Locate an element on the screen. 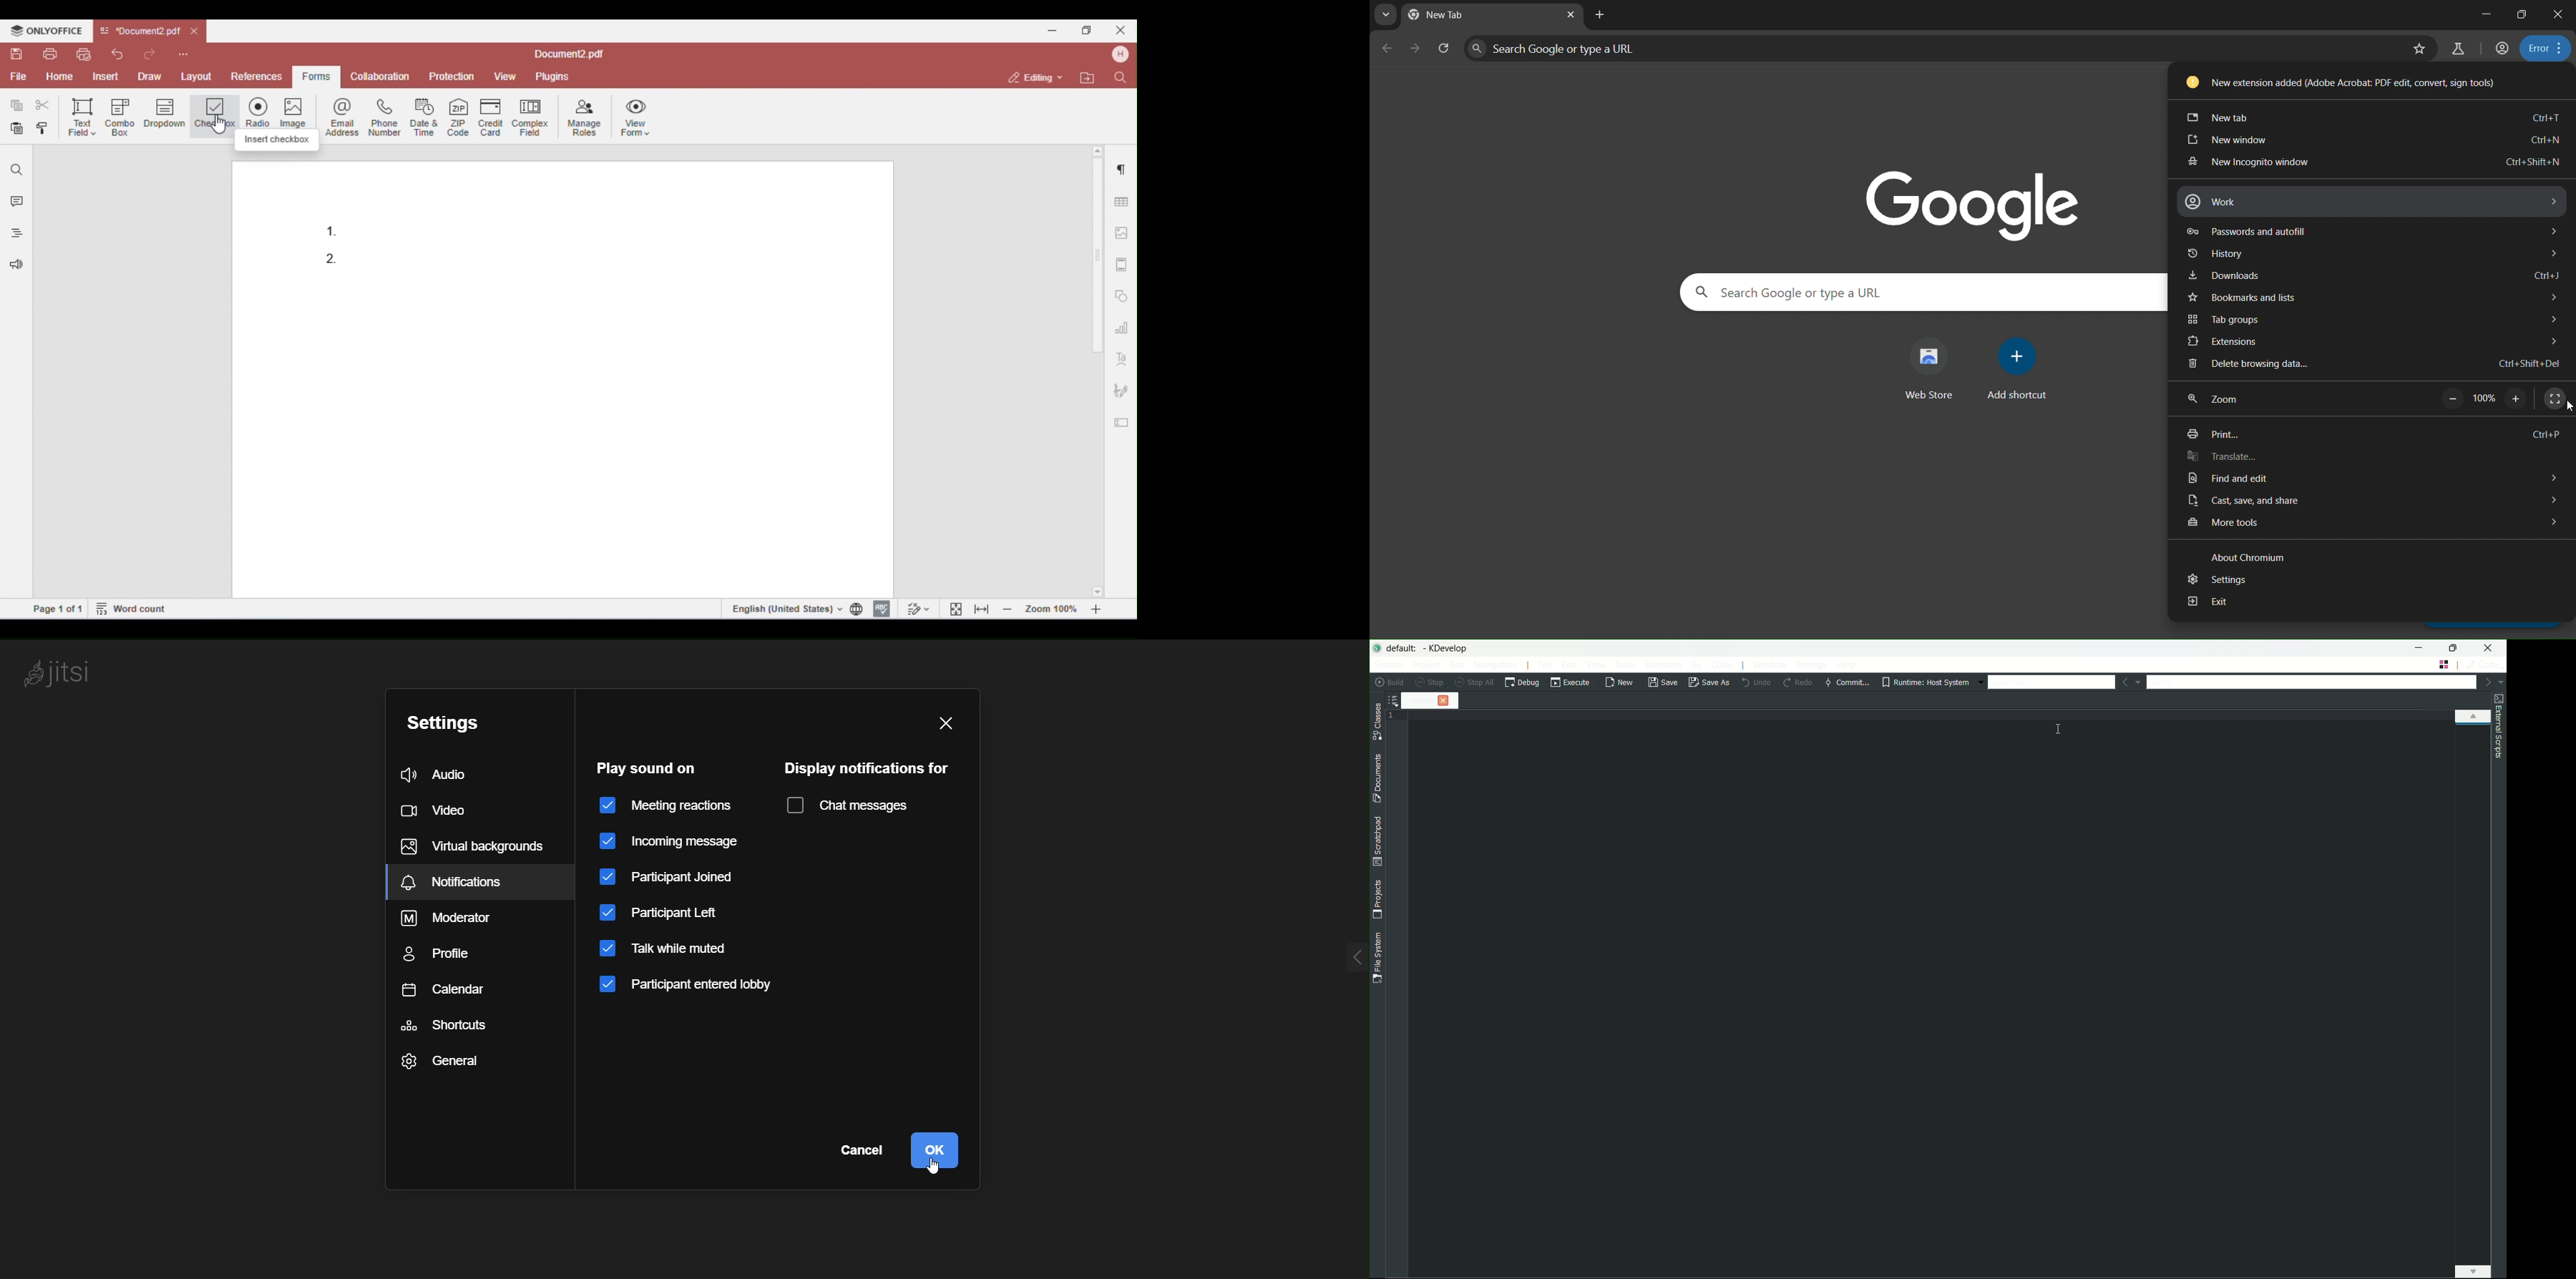 This screenshot has width=2576, height=1288. settings is located at coordinates (2351, 581).